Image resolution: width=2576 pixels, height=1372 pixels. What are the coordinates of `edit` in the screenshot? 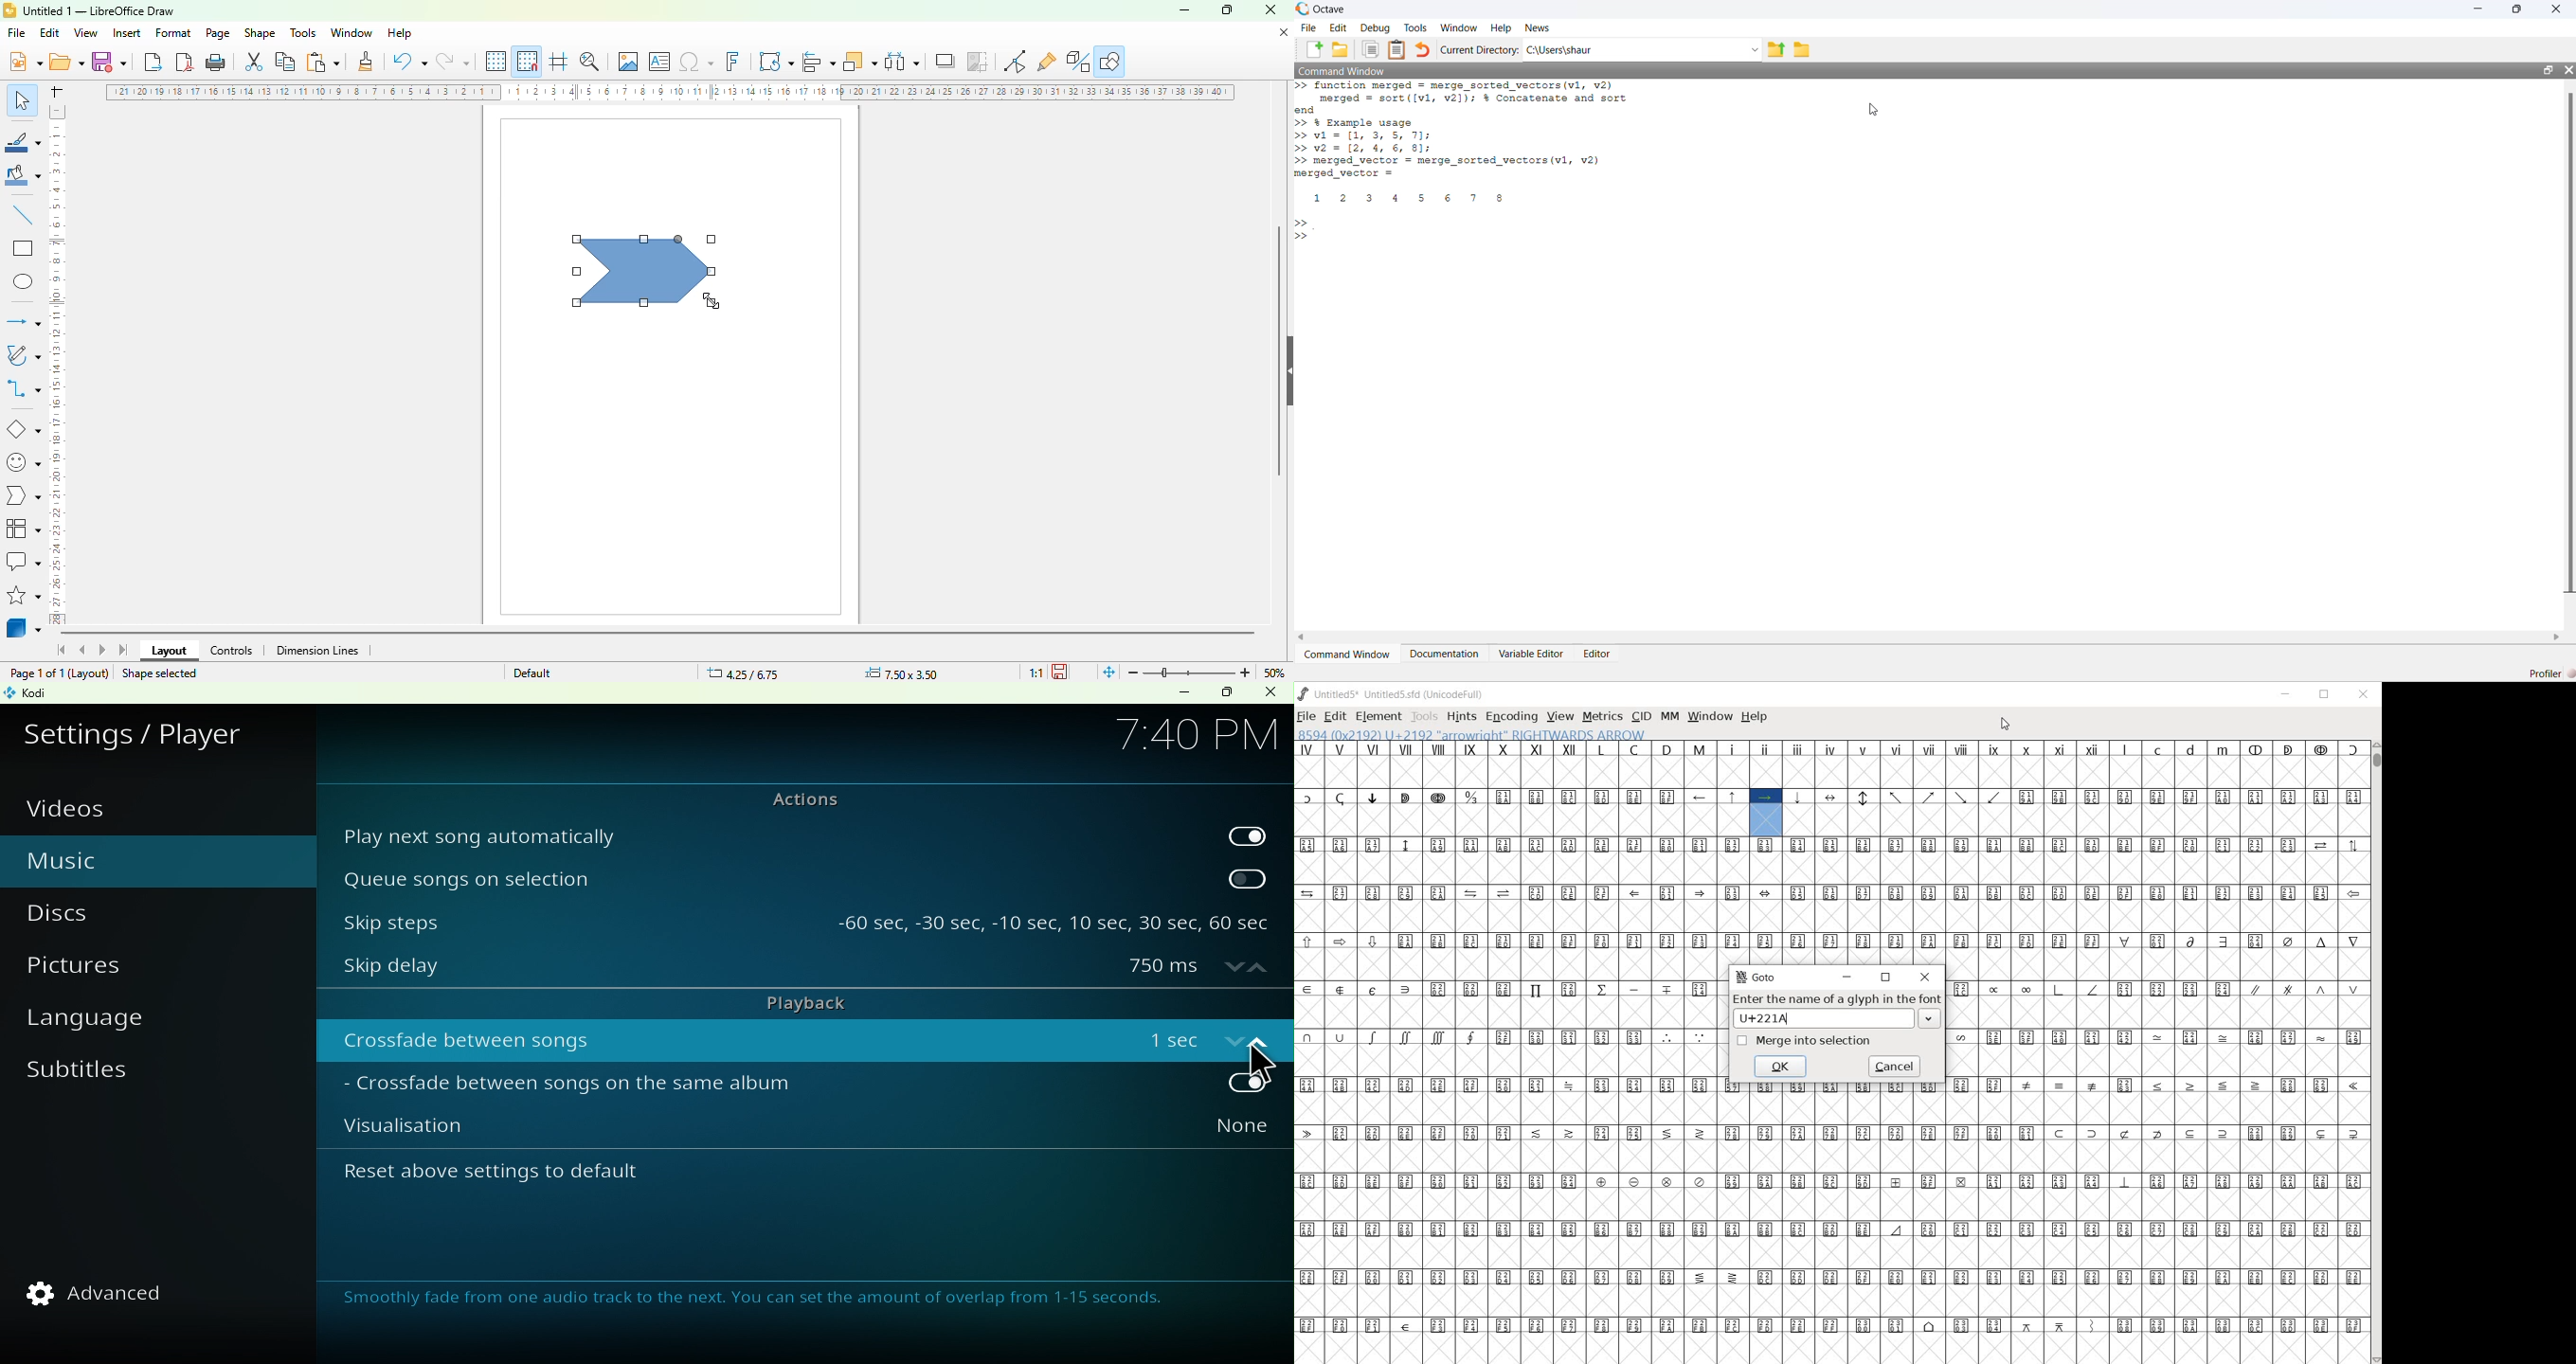 It's located at (49, 33).